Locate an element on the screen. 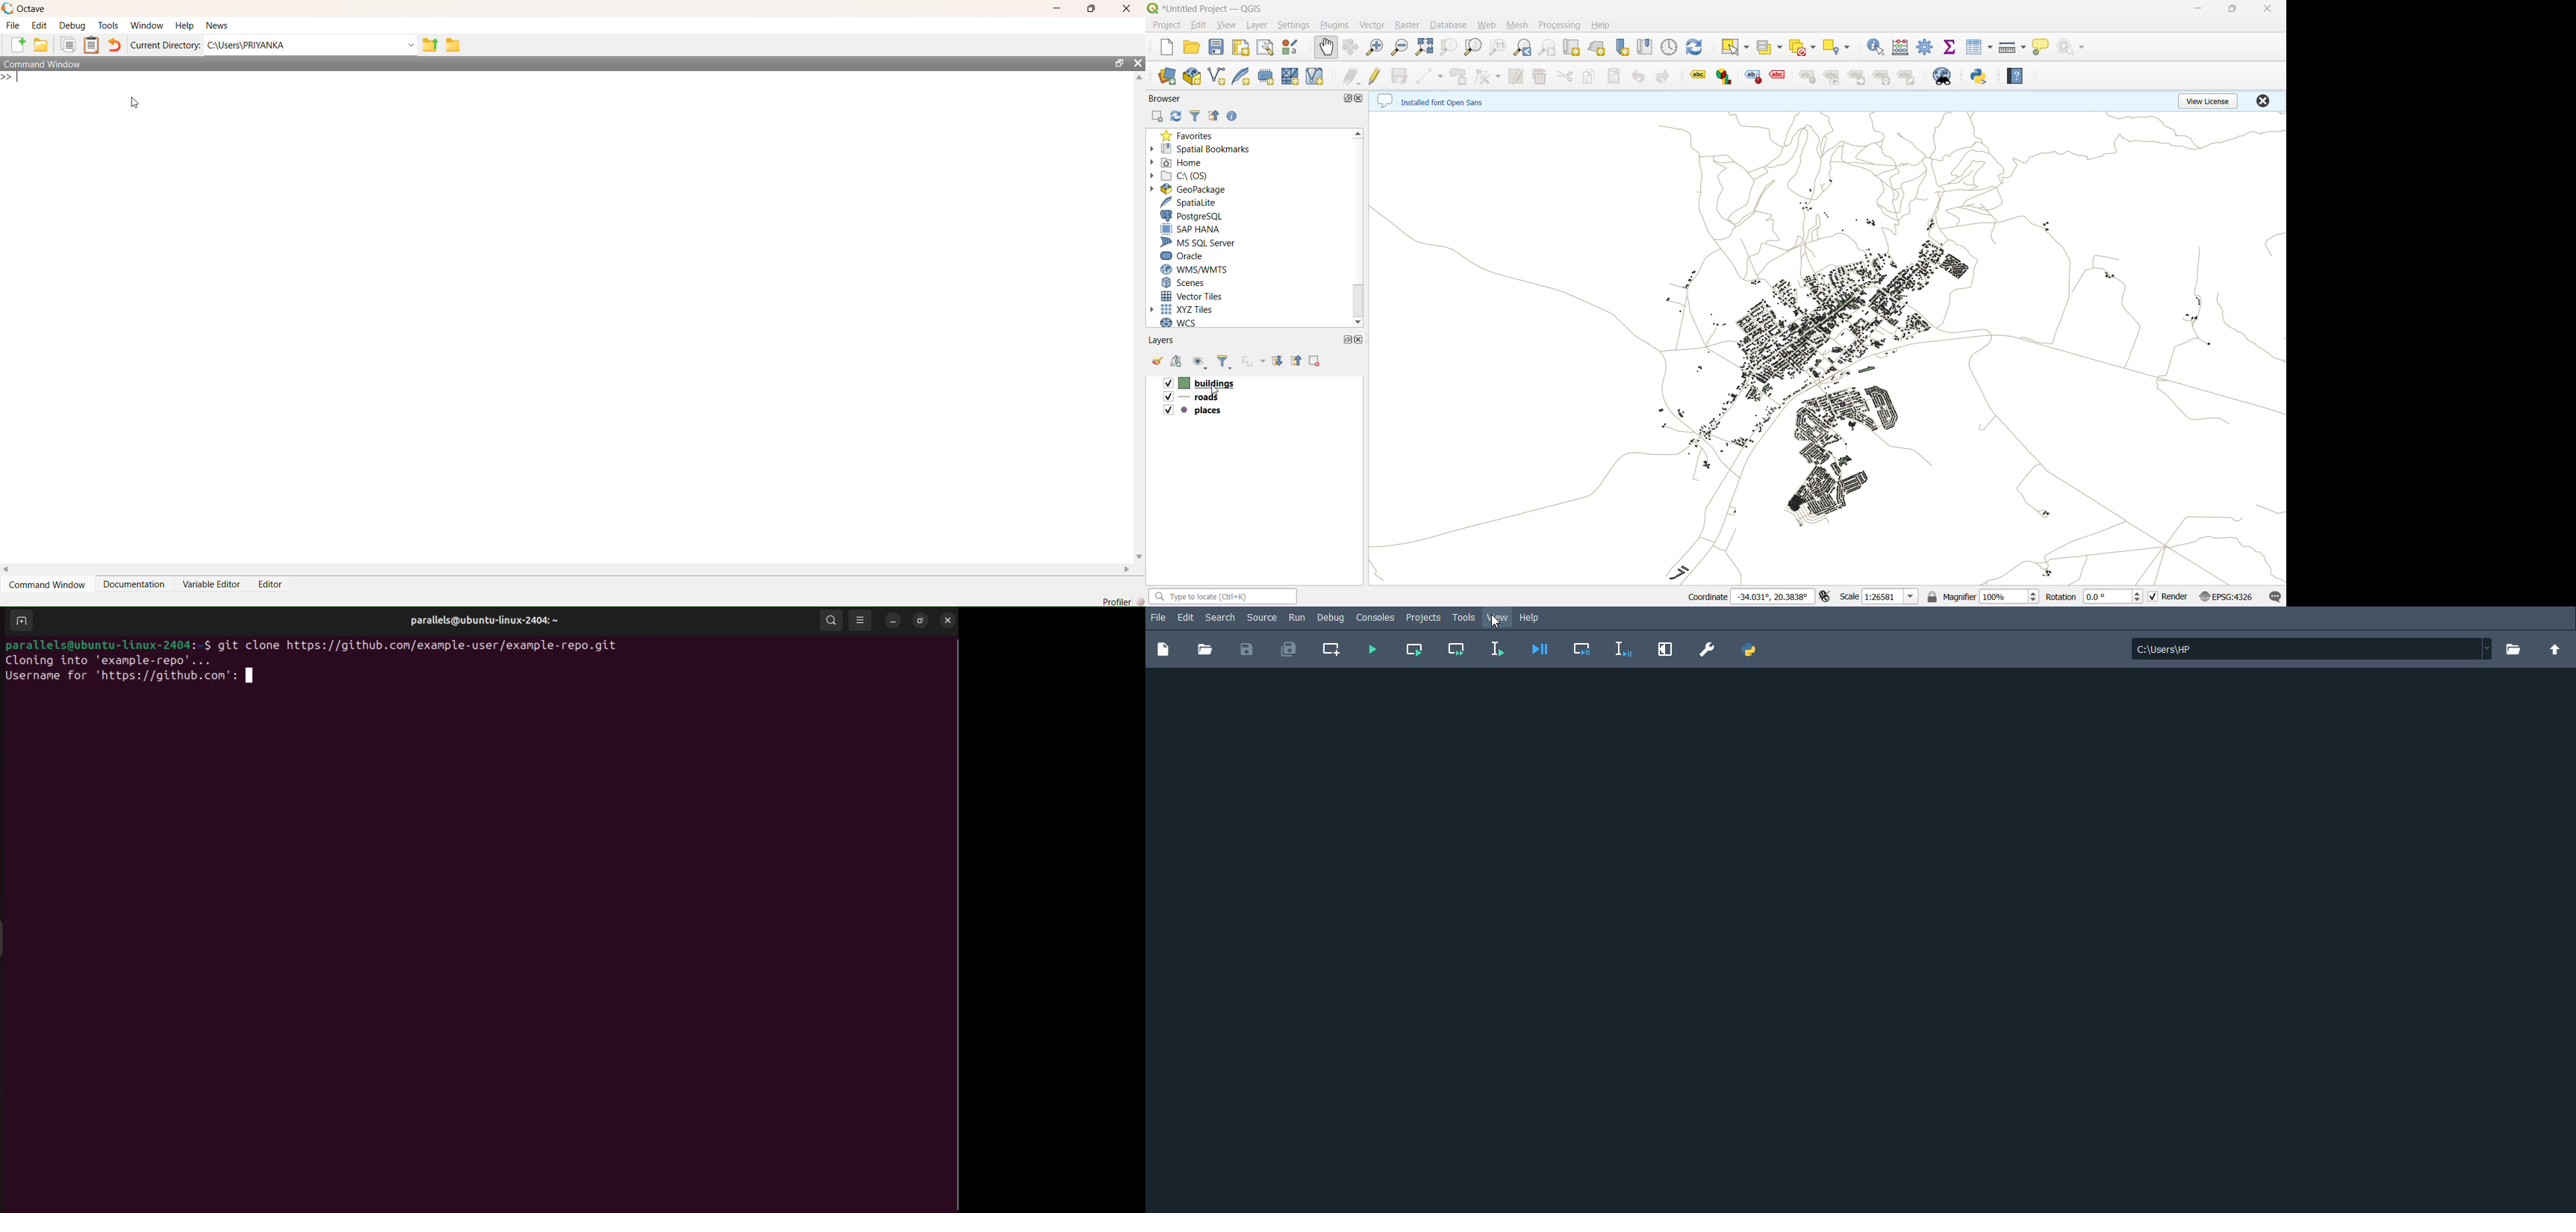 This screenshot has width=2576, height=1232. deselect is located at coordinates (1805, 49).